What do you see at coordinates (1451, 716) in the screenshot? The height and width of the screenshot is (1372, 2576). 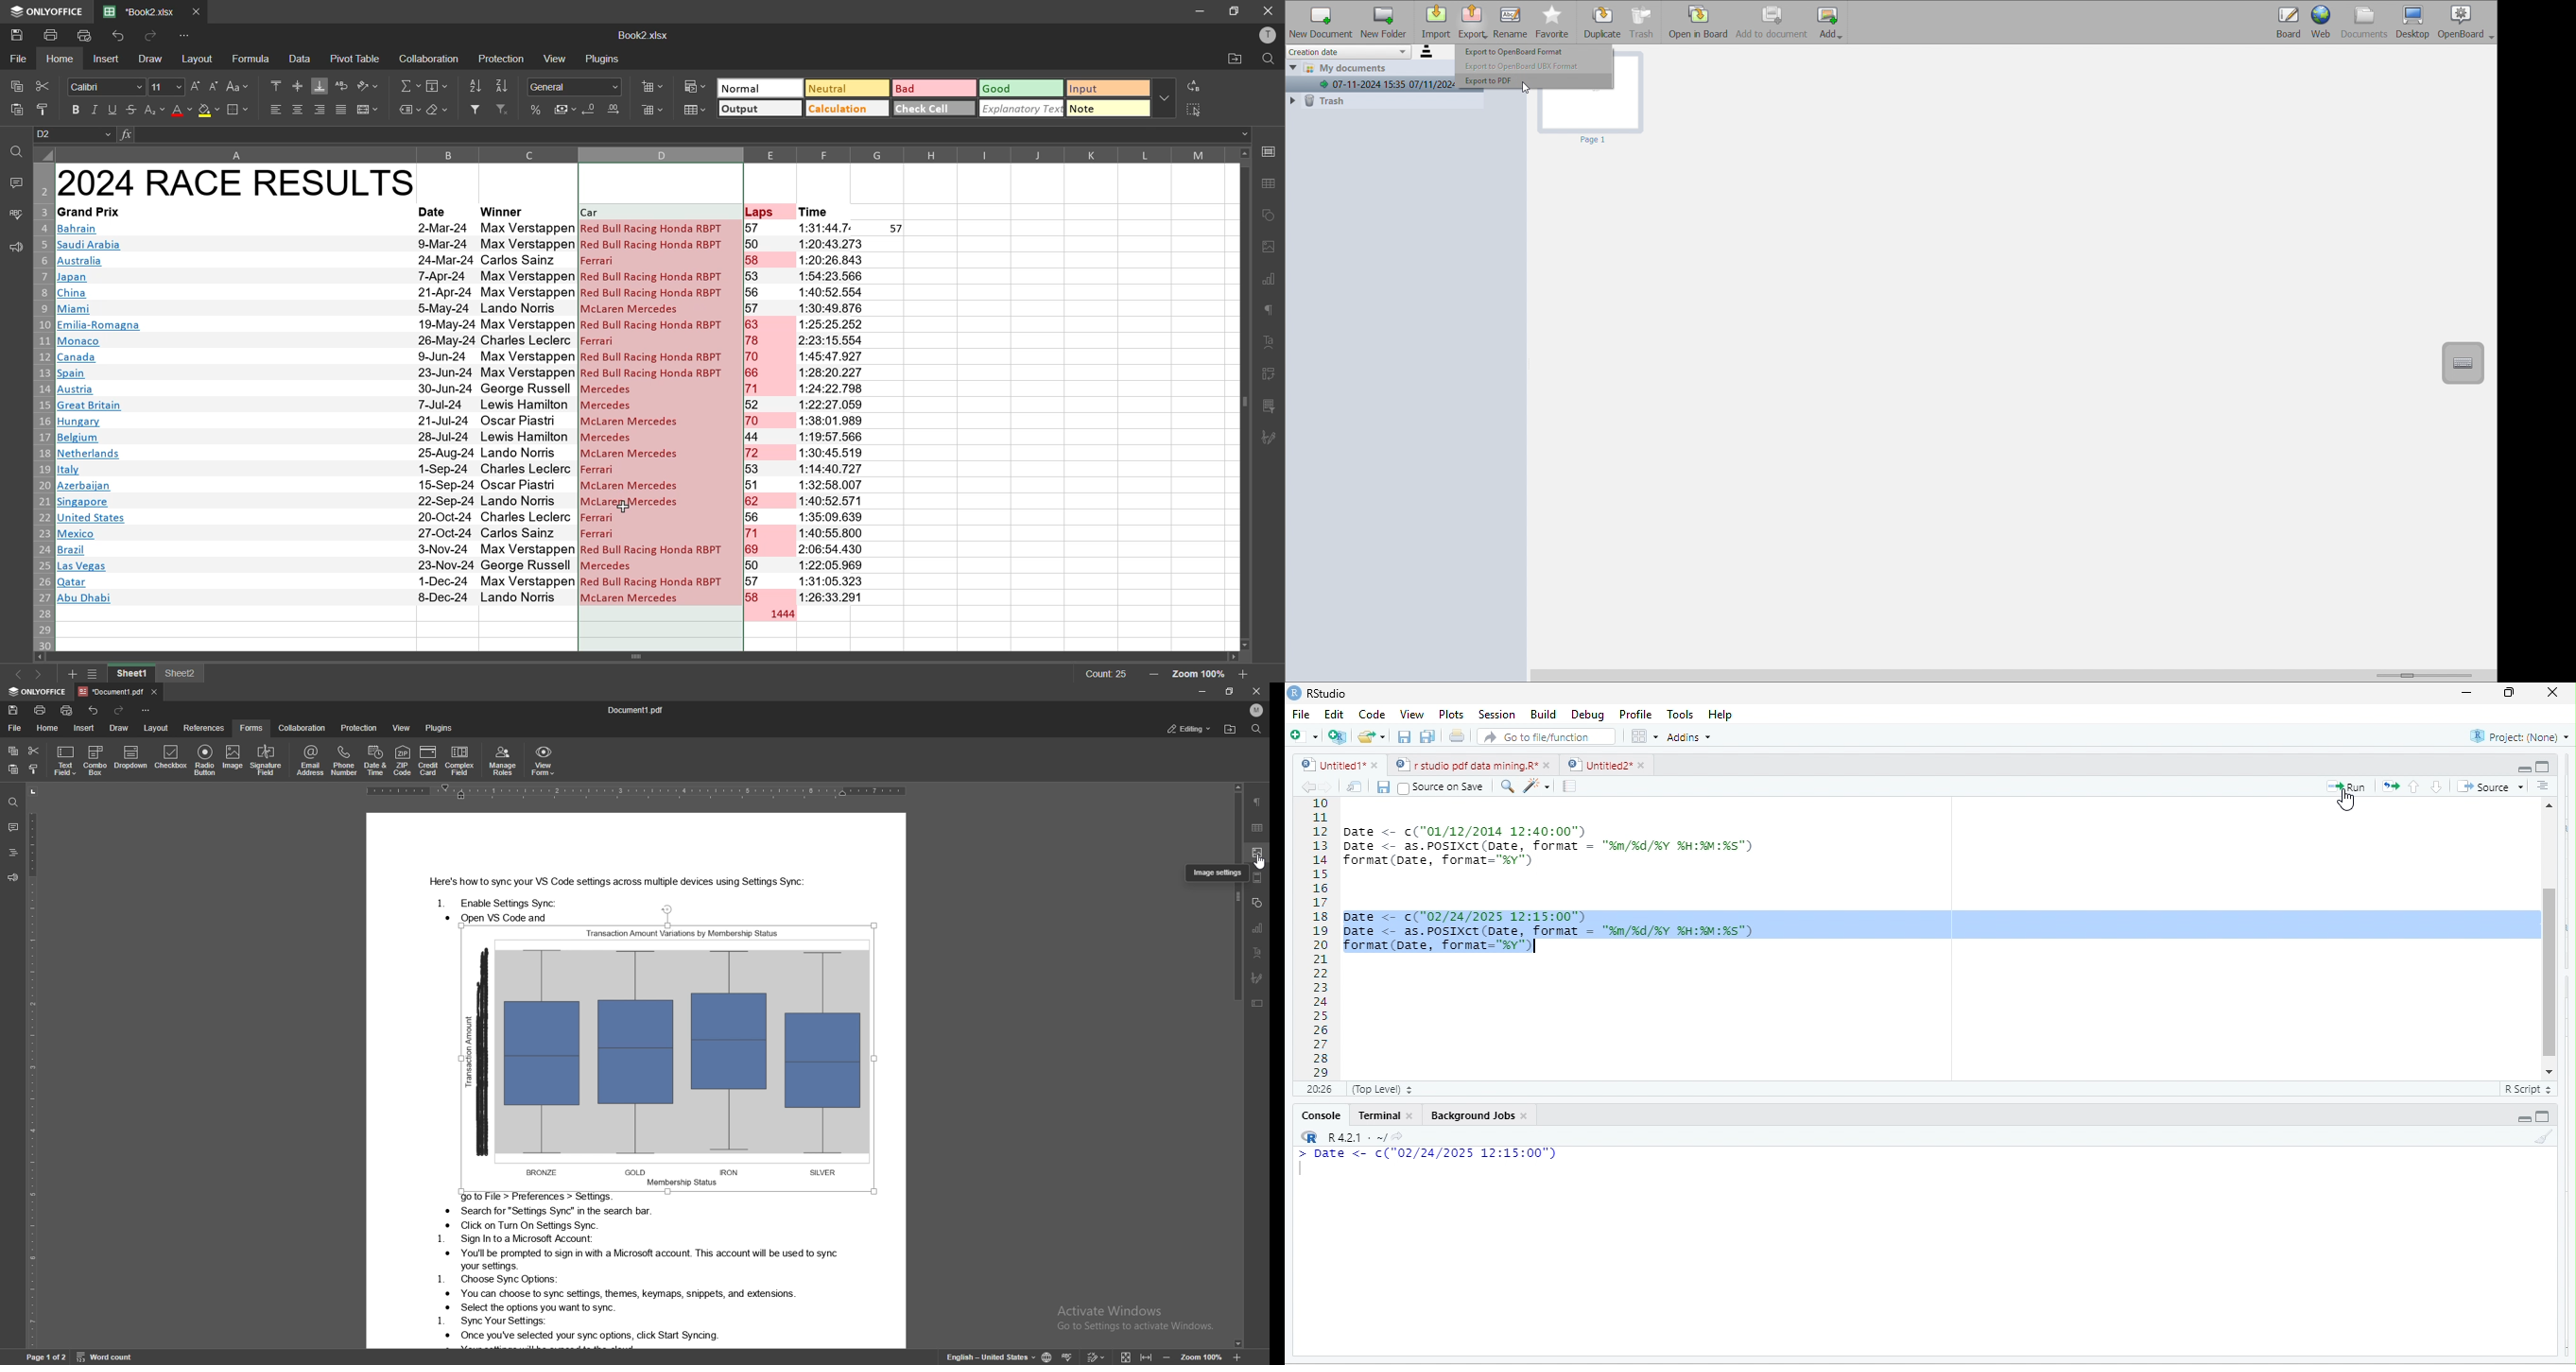 I see `Plots` at bounding box center [1451, 716].